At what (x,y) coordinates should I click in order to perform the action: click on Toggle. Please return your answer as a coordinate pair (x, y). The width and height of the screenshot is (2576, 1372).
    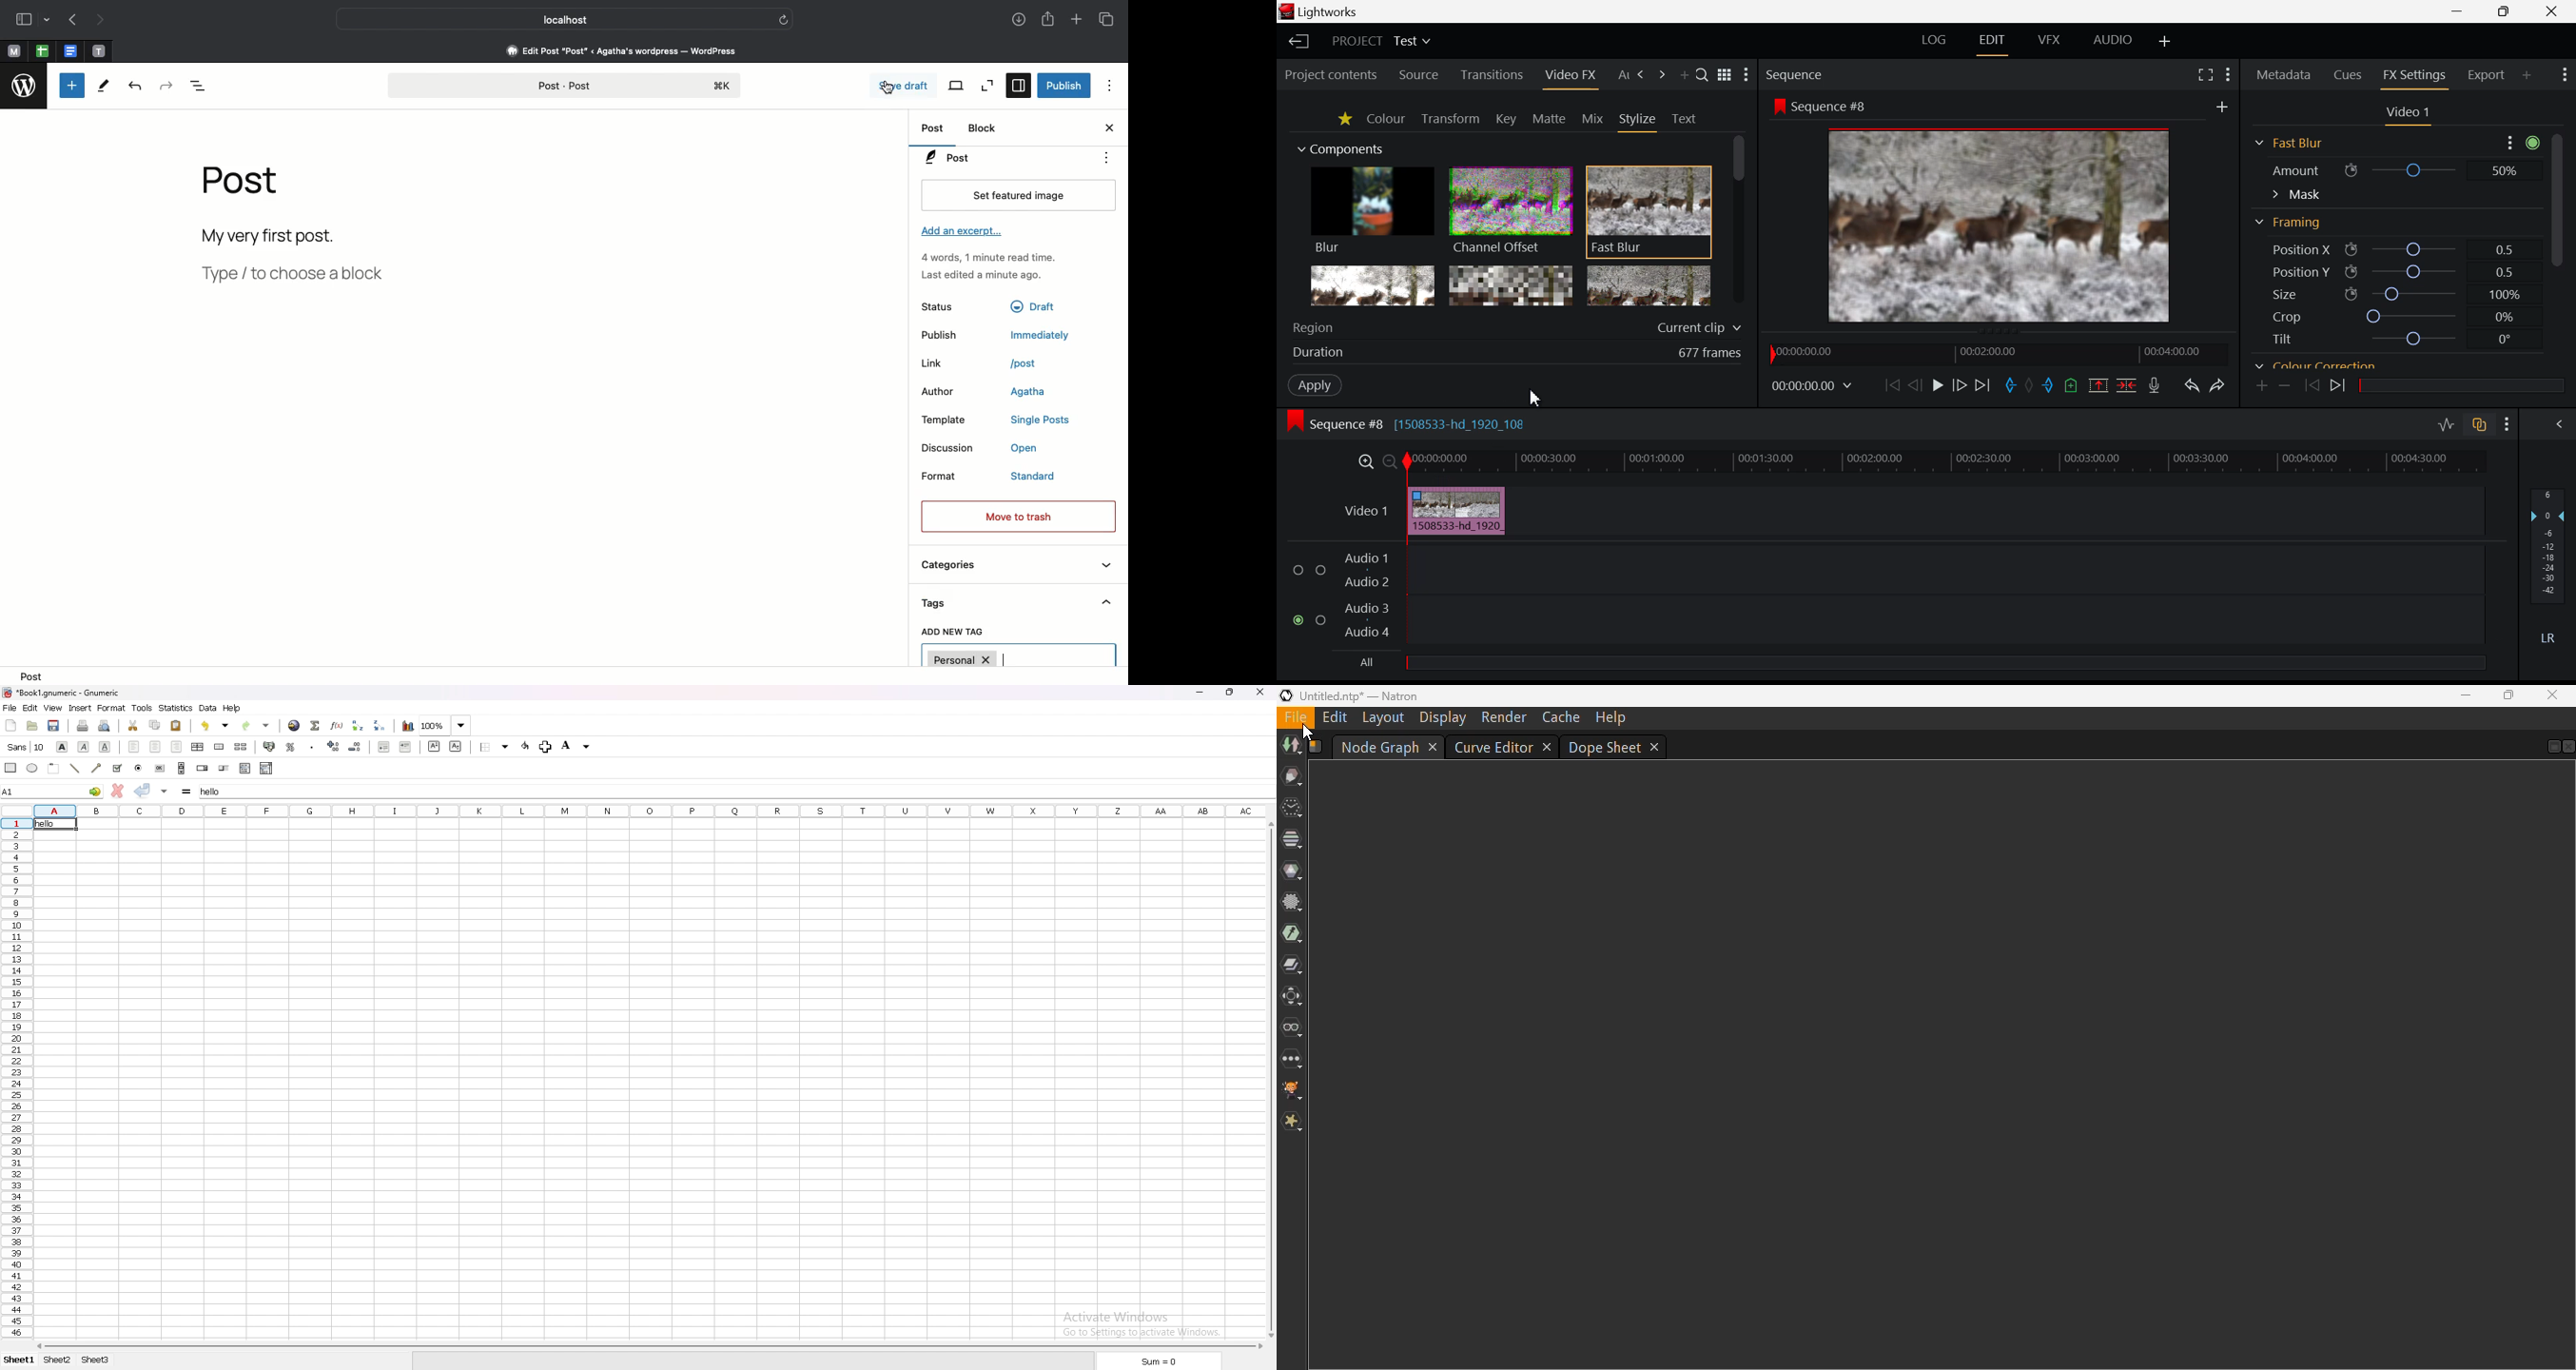
    Looking at the image, I should click on (2535, 143).